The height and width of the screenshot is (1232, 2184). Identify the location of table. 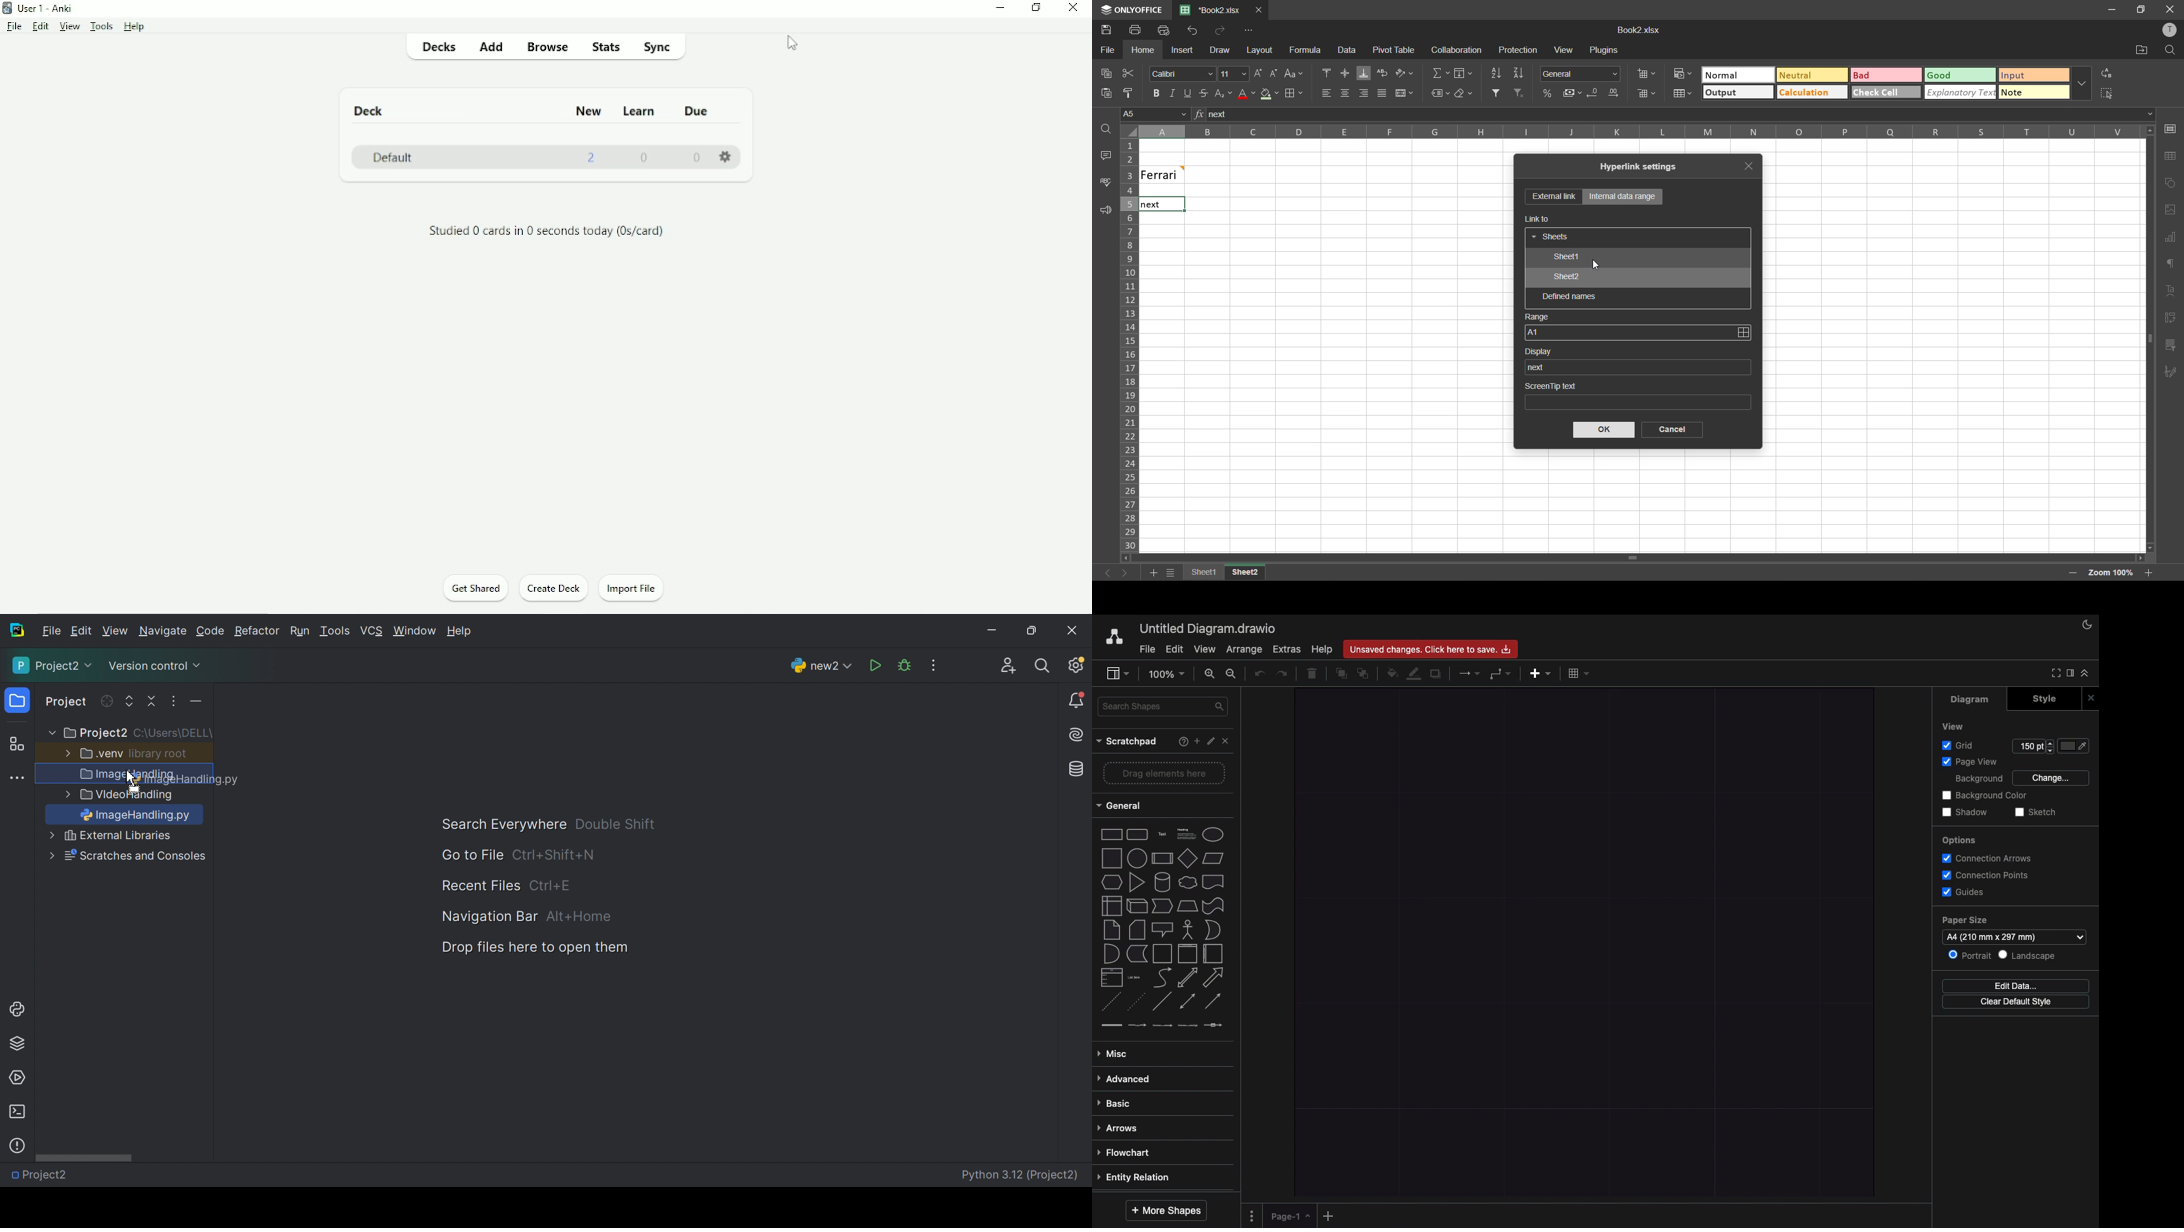
(2170, 156).